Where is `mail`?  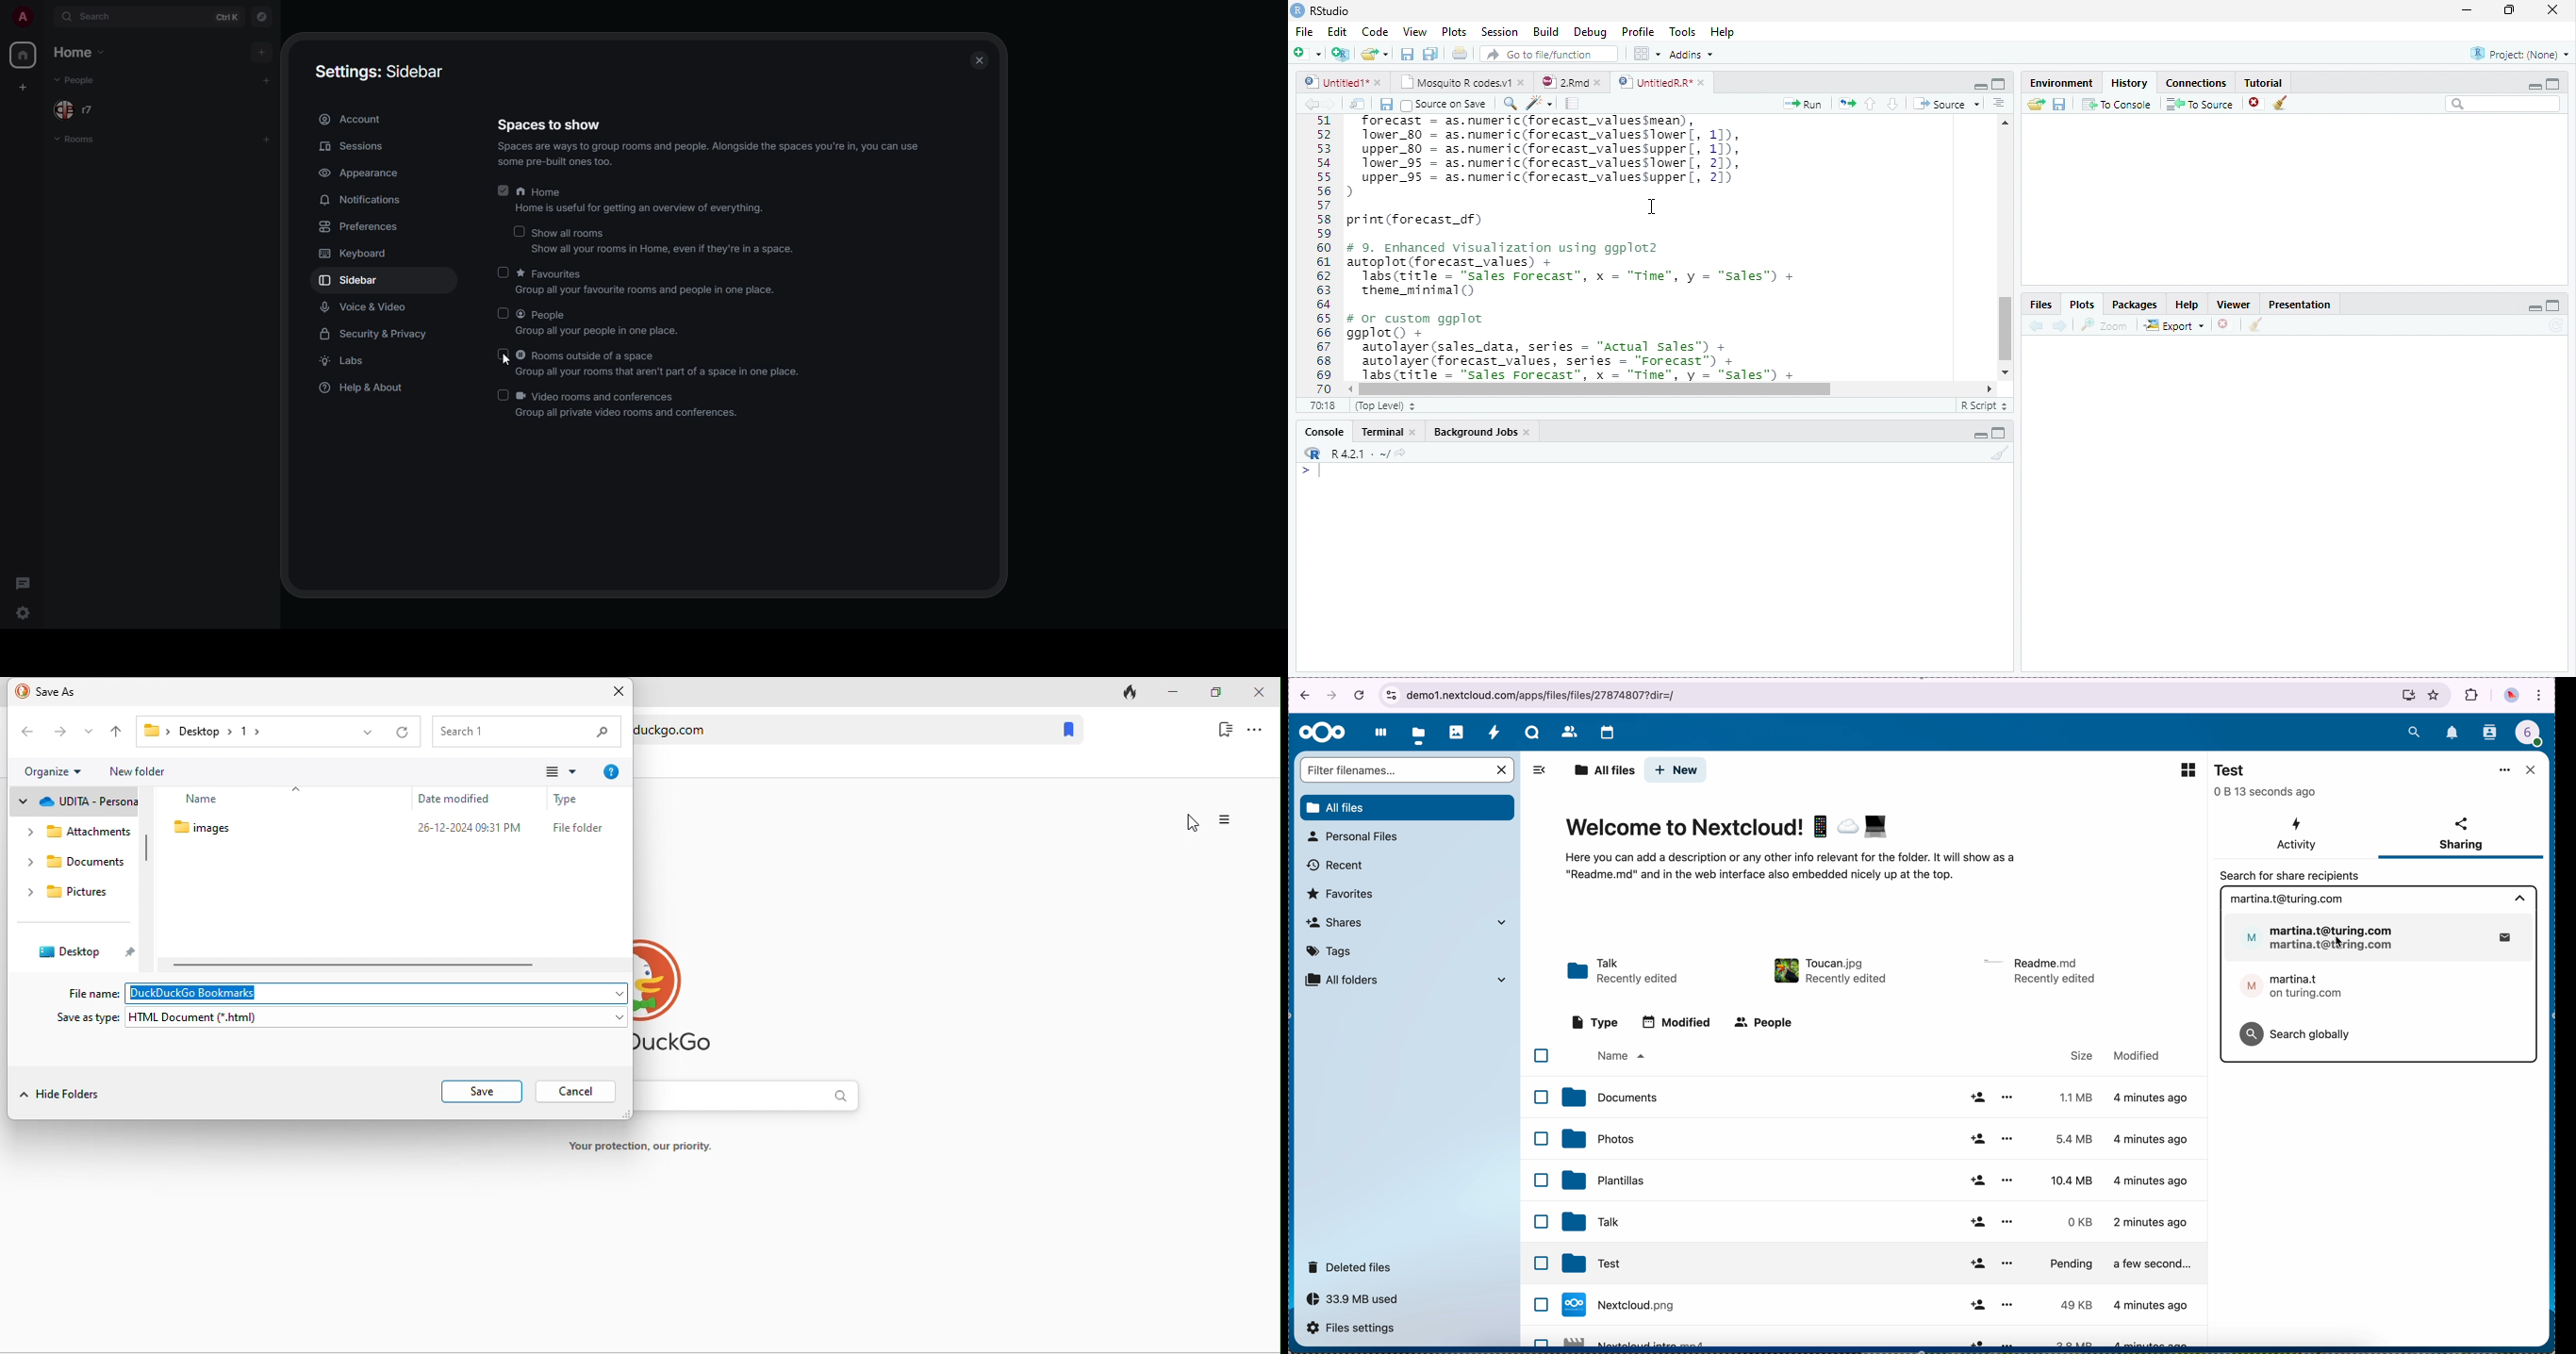
mail is located at coordinates (2381, 938).